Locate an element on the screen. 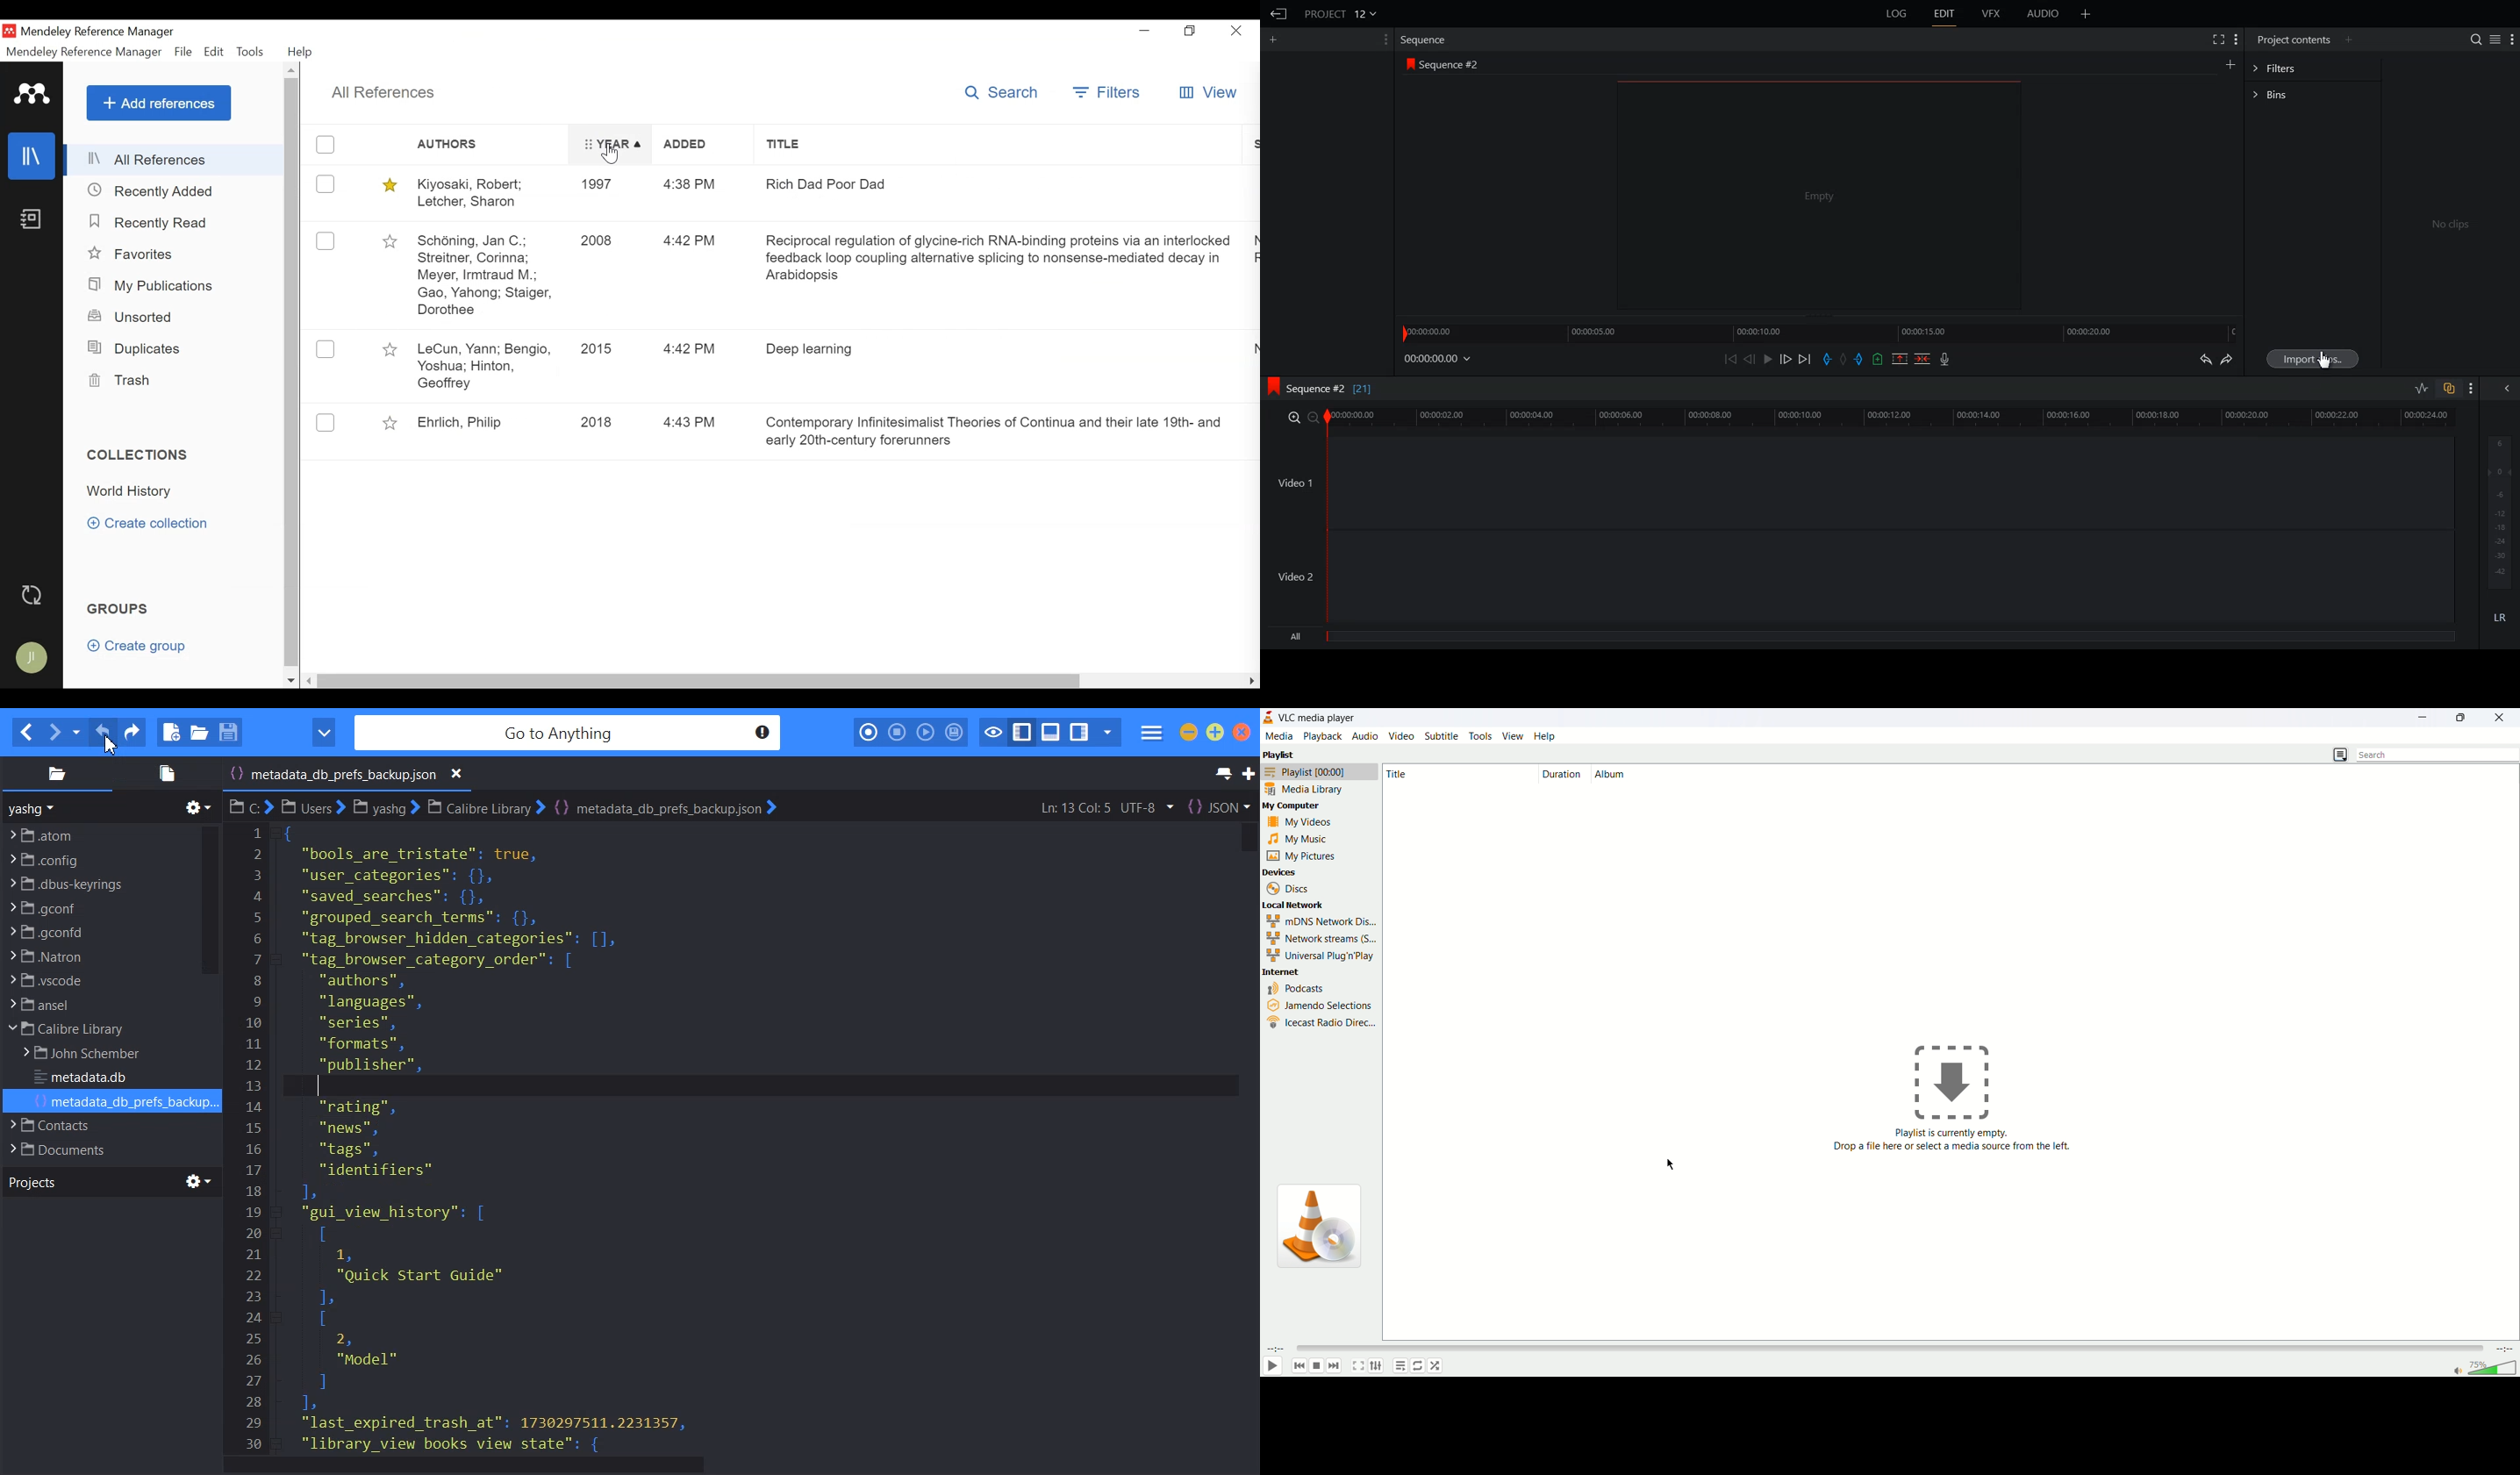 This screenshot has width=2520, height=1484. File is located at coordinates (97, 956).